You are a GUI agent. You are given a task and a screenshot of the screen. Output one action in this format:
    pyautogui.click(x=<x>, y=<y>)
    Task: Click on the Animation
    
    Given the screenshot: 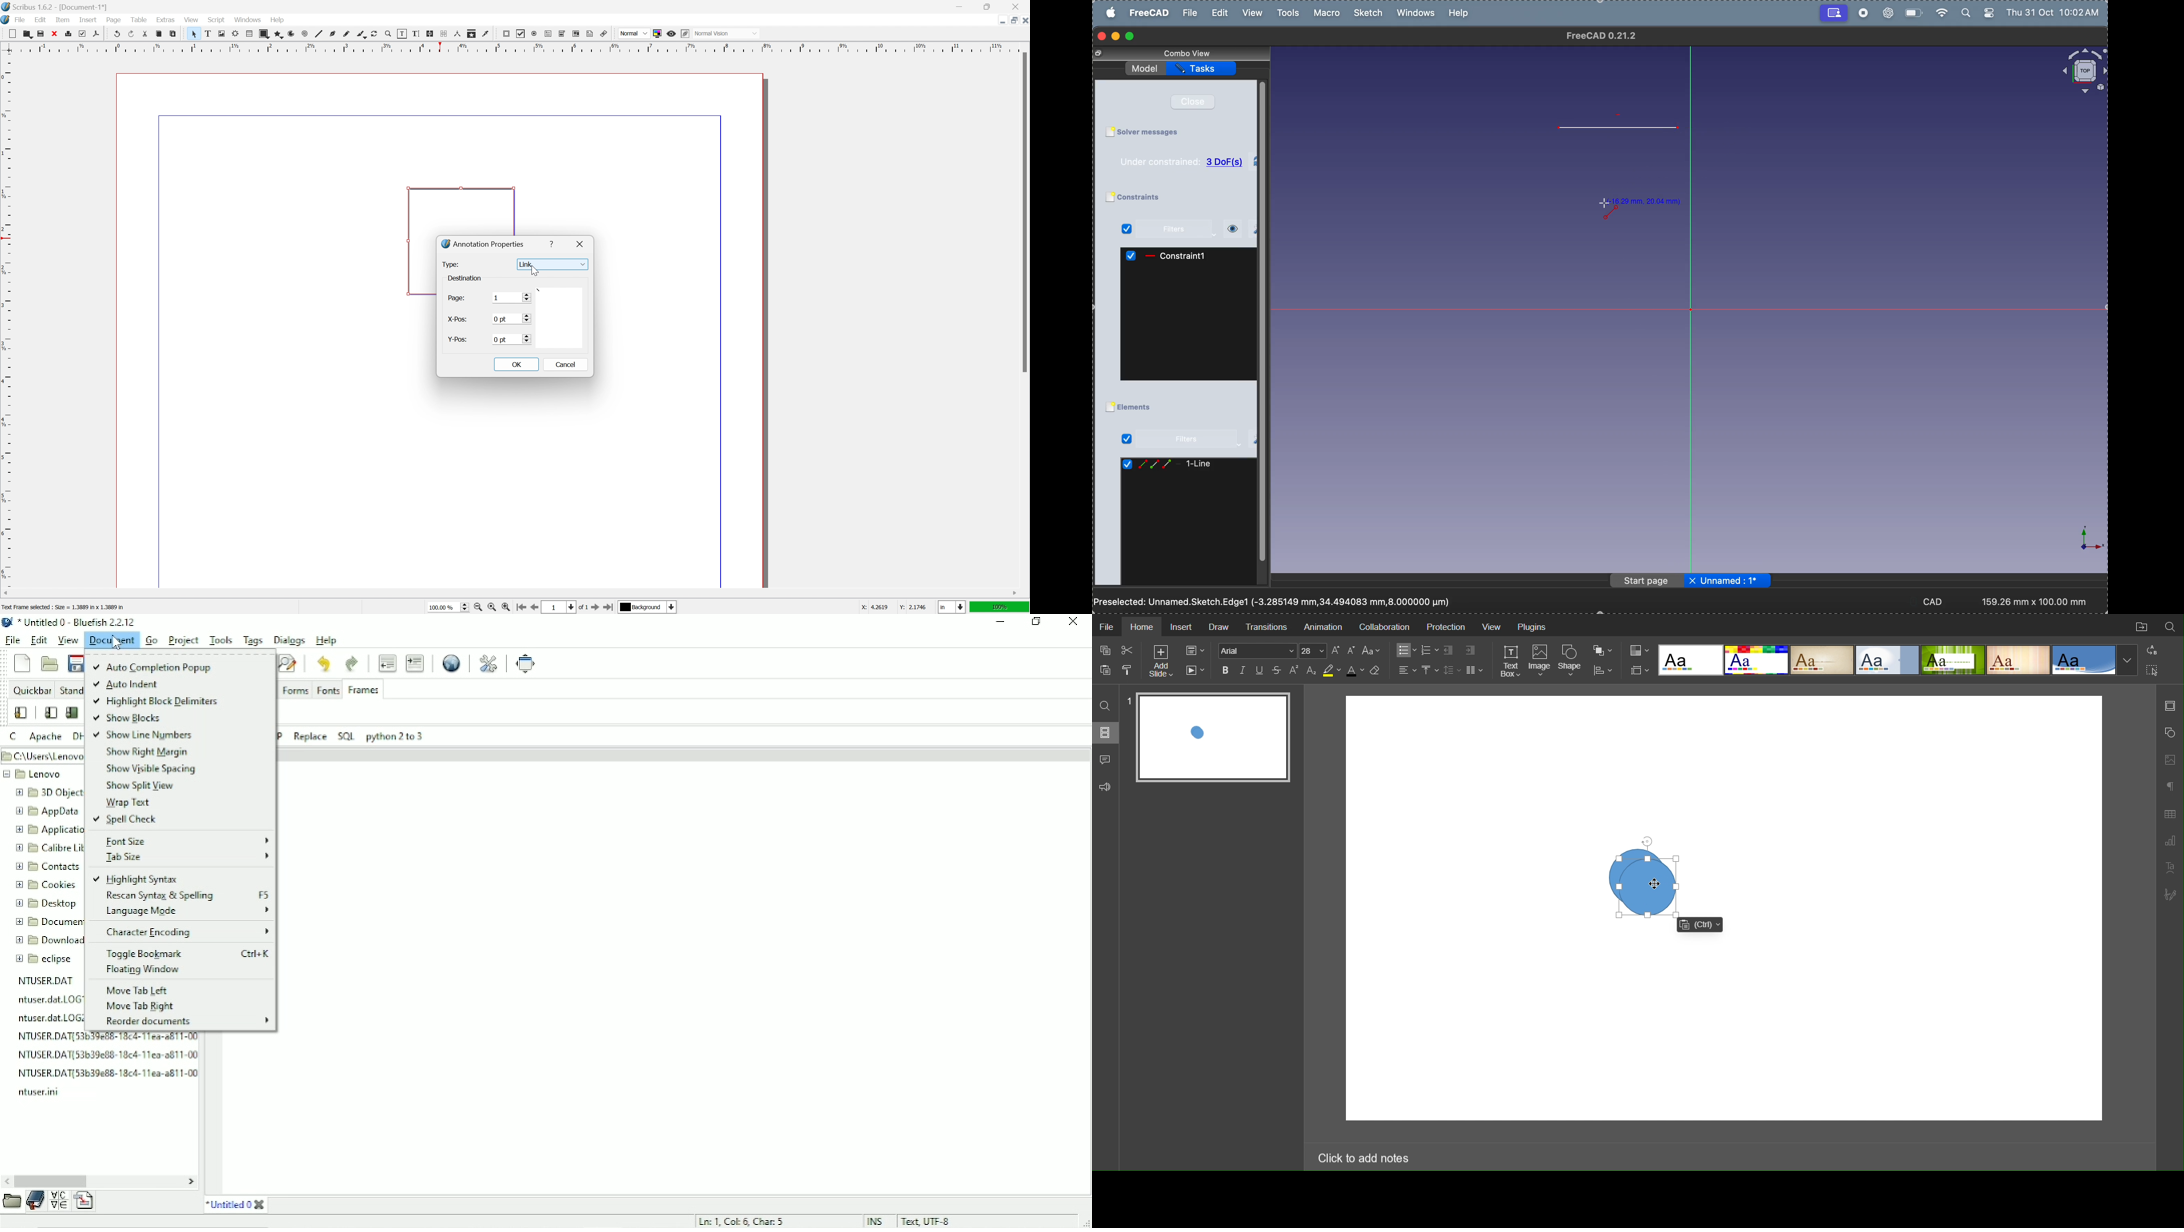 What is the action you would take?
    pyautogui.click(x=1325, y=626)
    